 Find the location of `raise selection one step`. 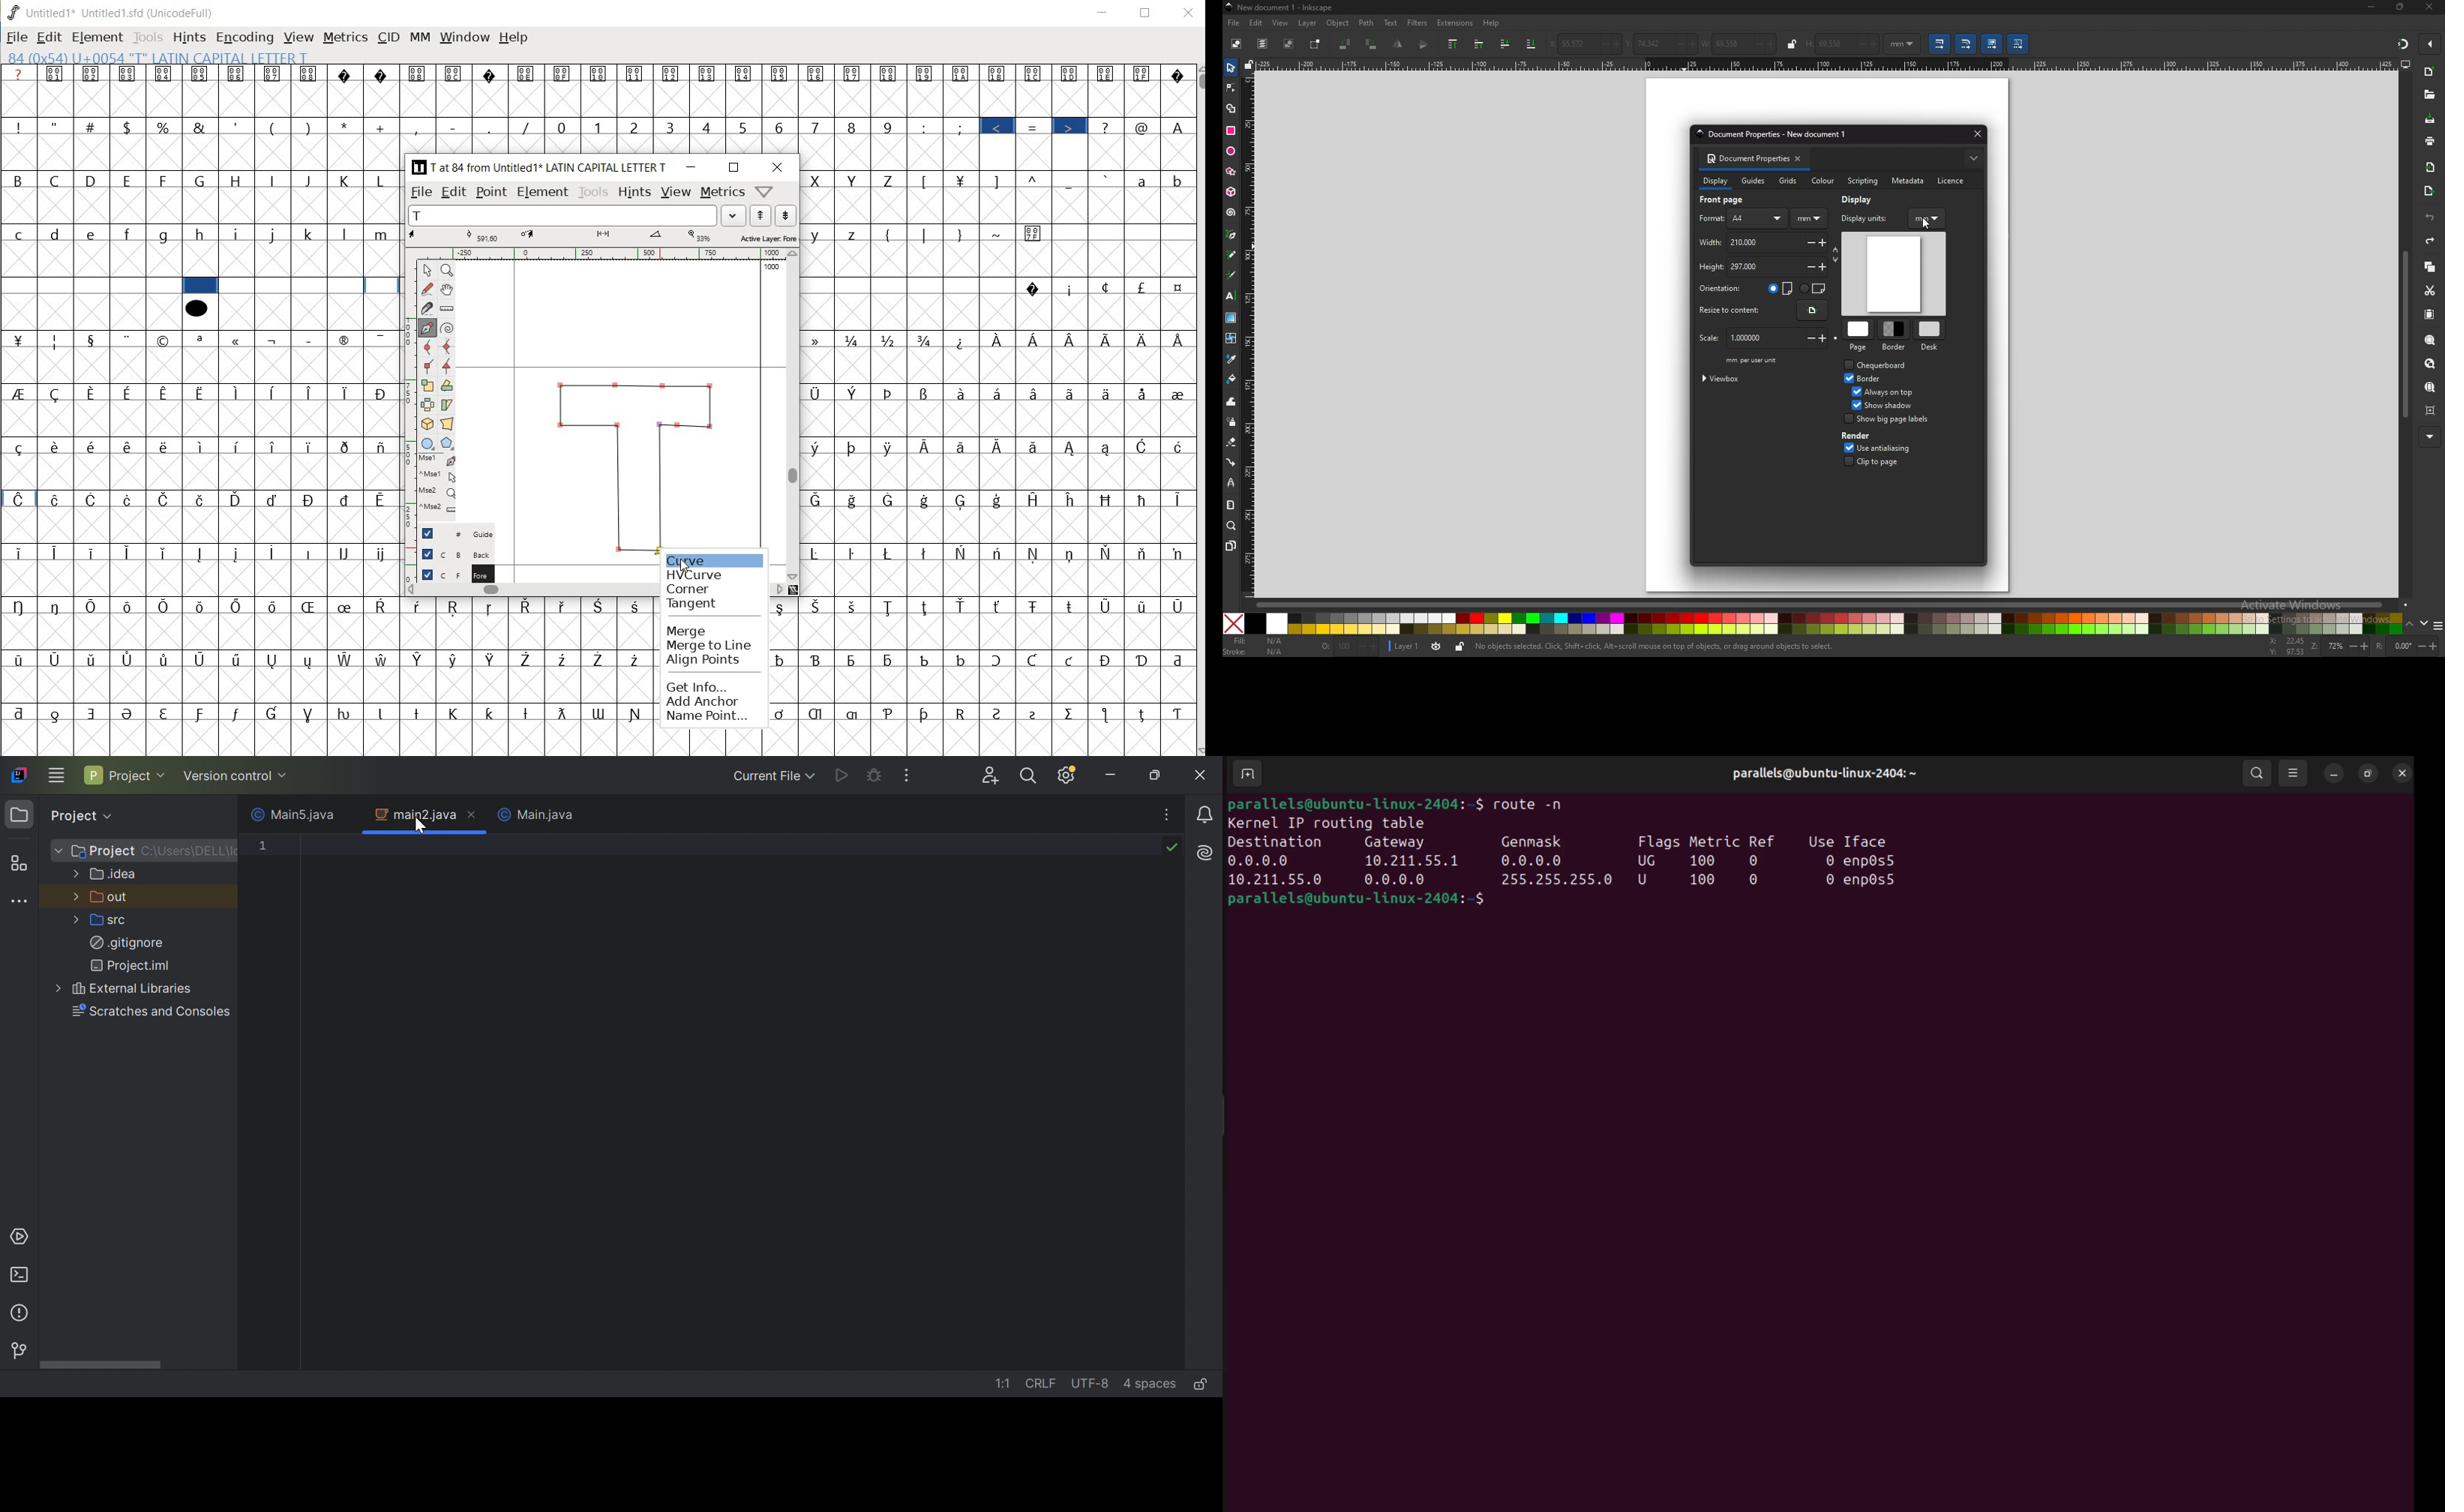

raise selection one step is located at coordinates (1480, 45).